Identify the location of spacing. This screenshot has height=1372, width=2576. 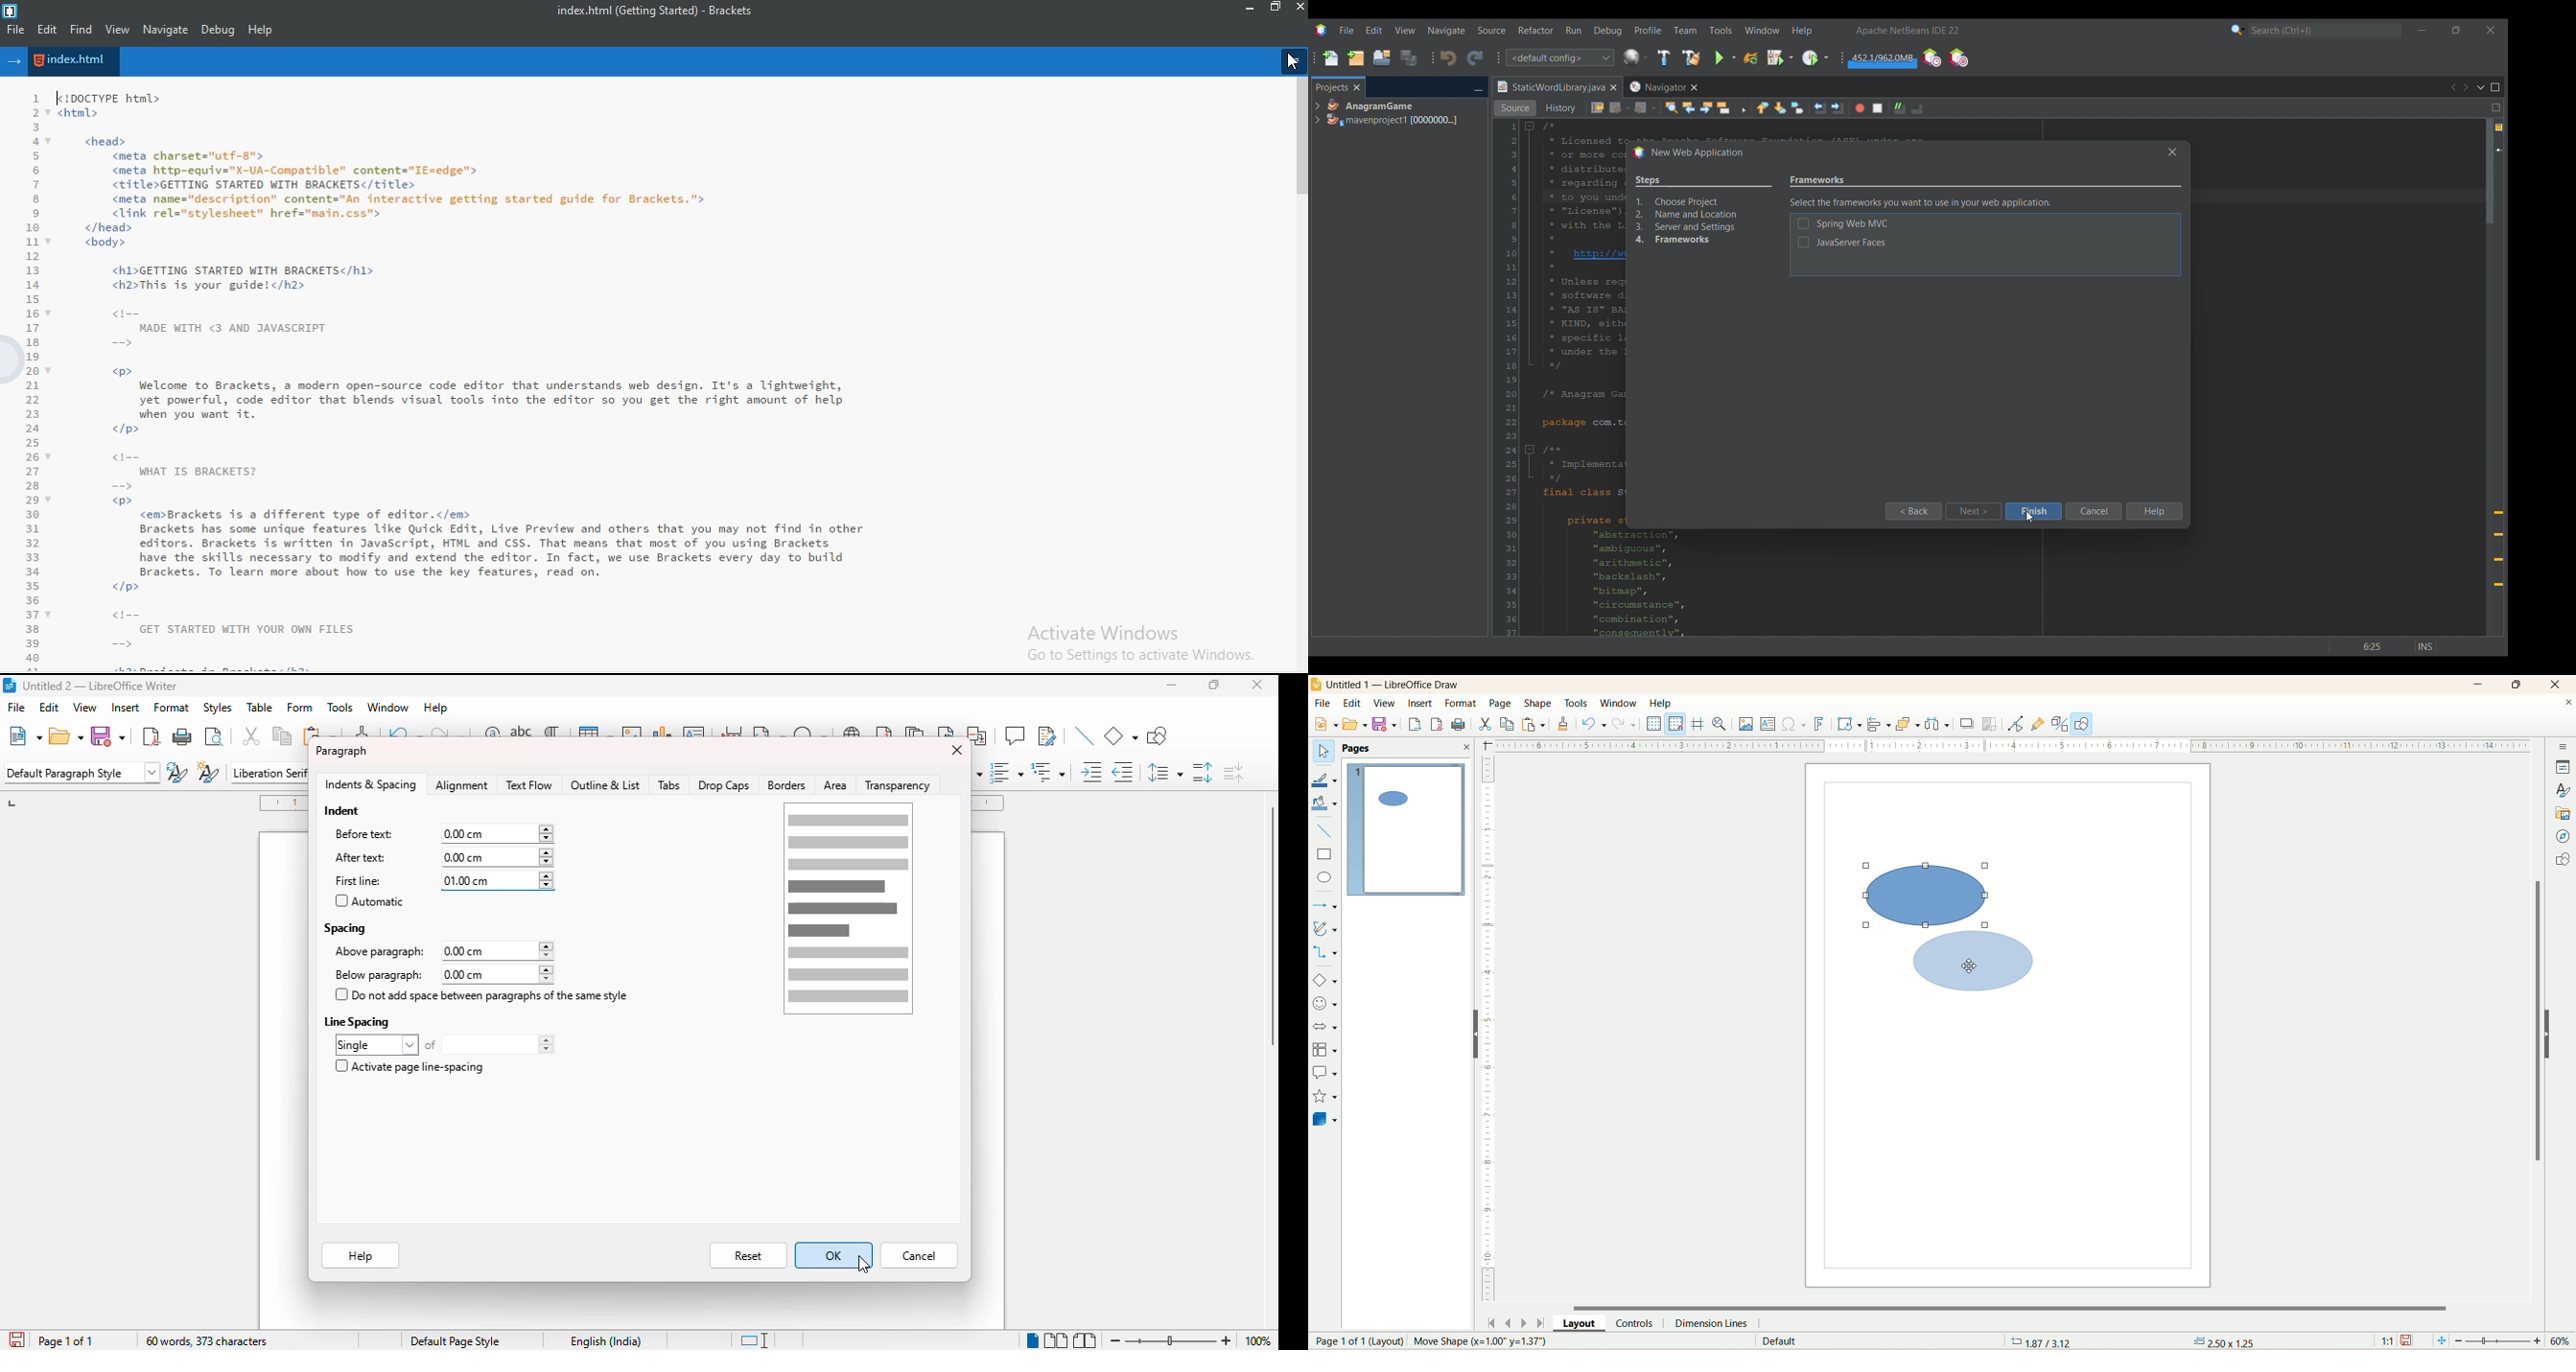
(346, 927).